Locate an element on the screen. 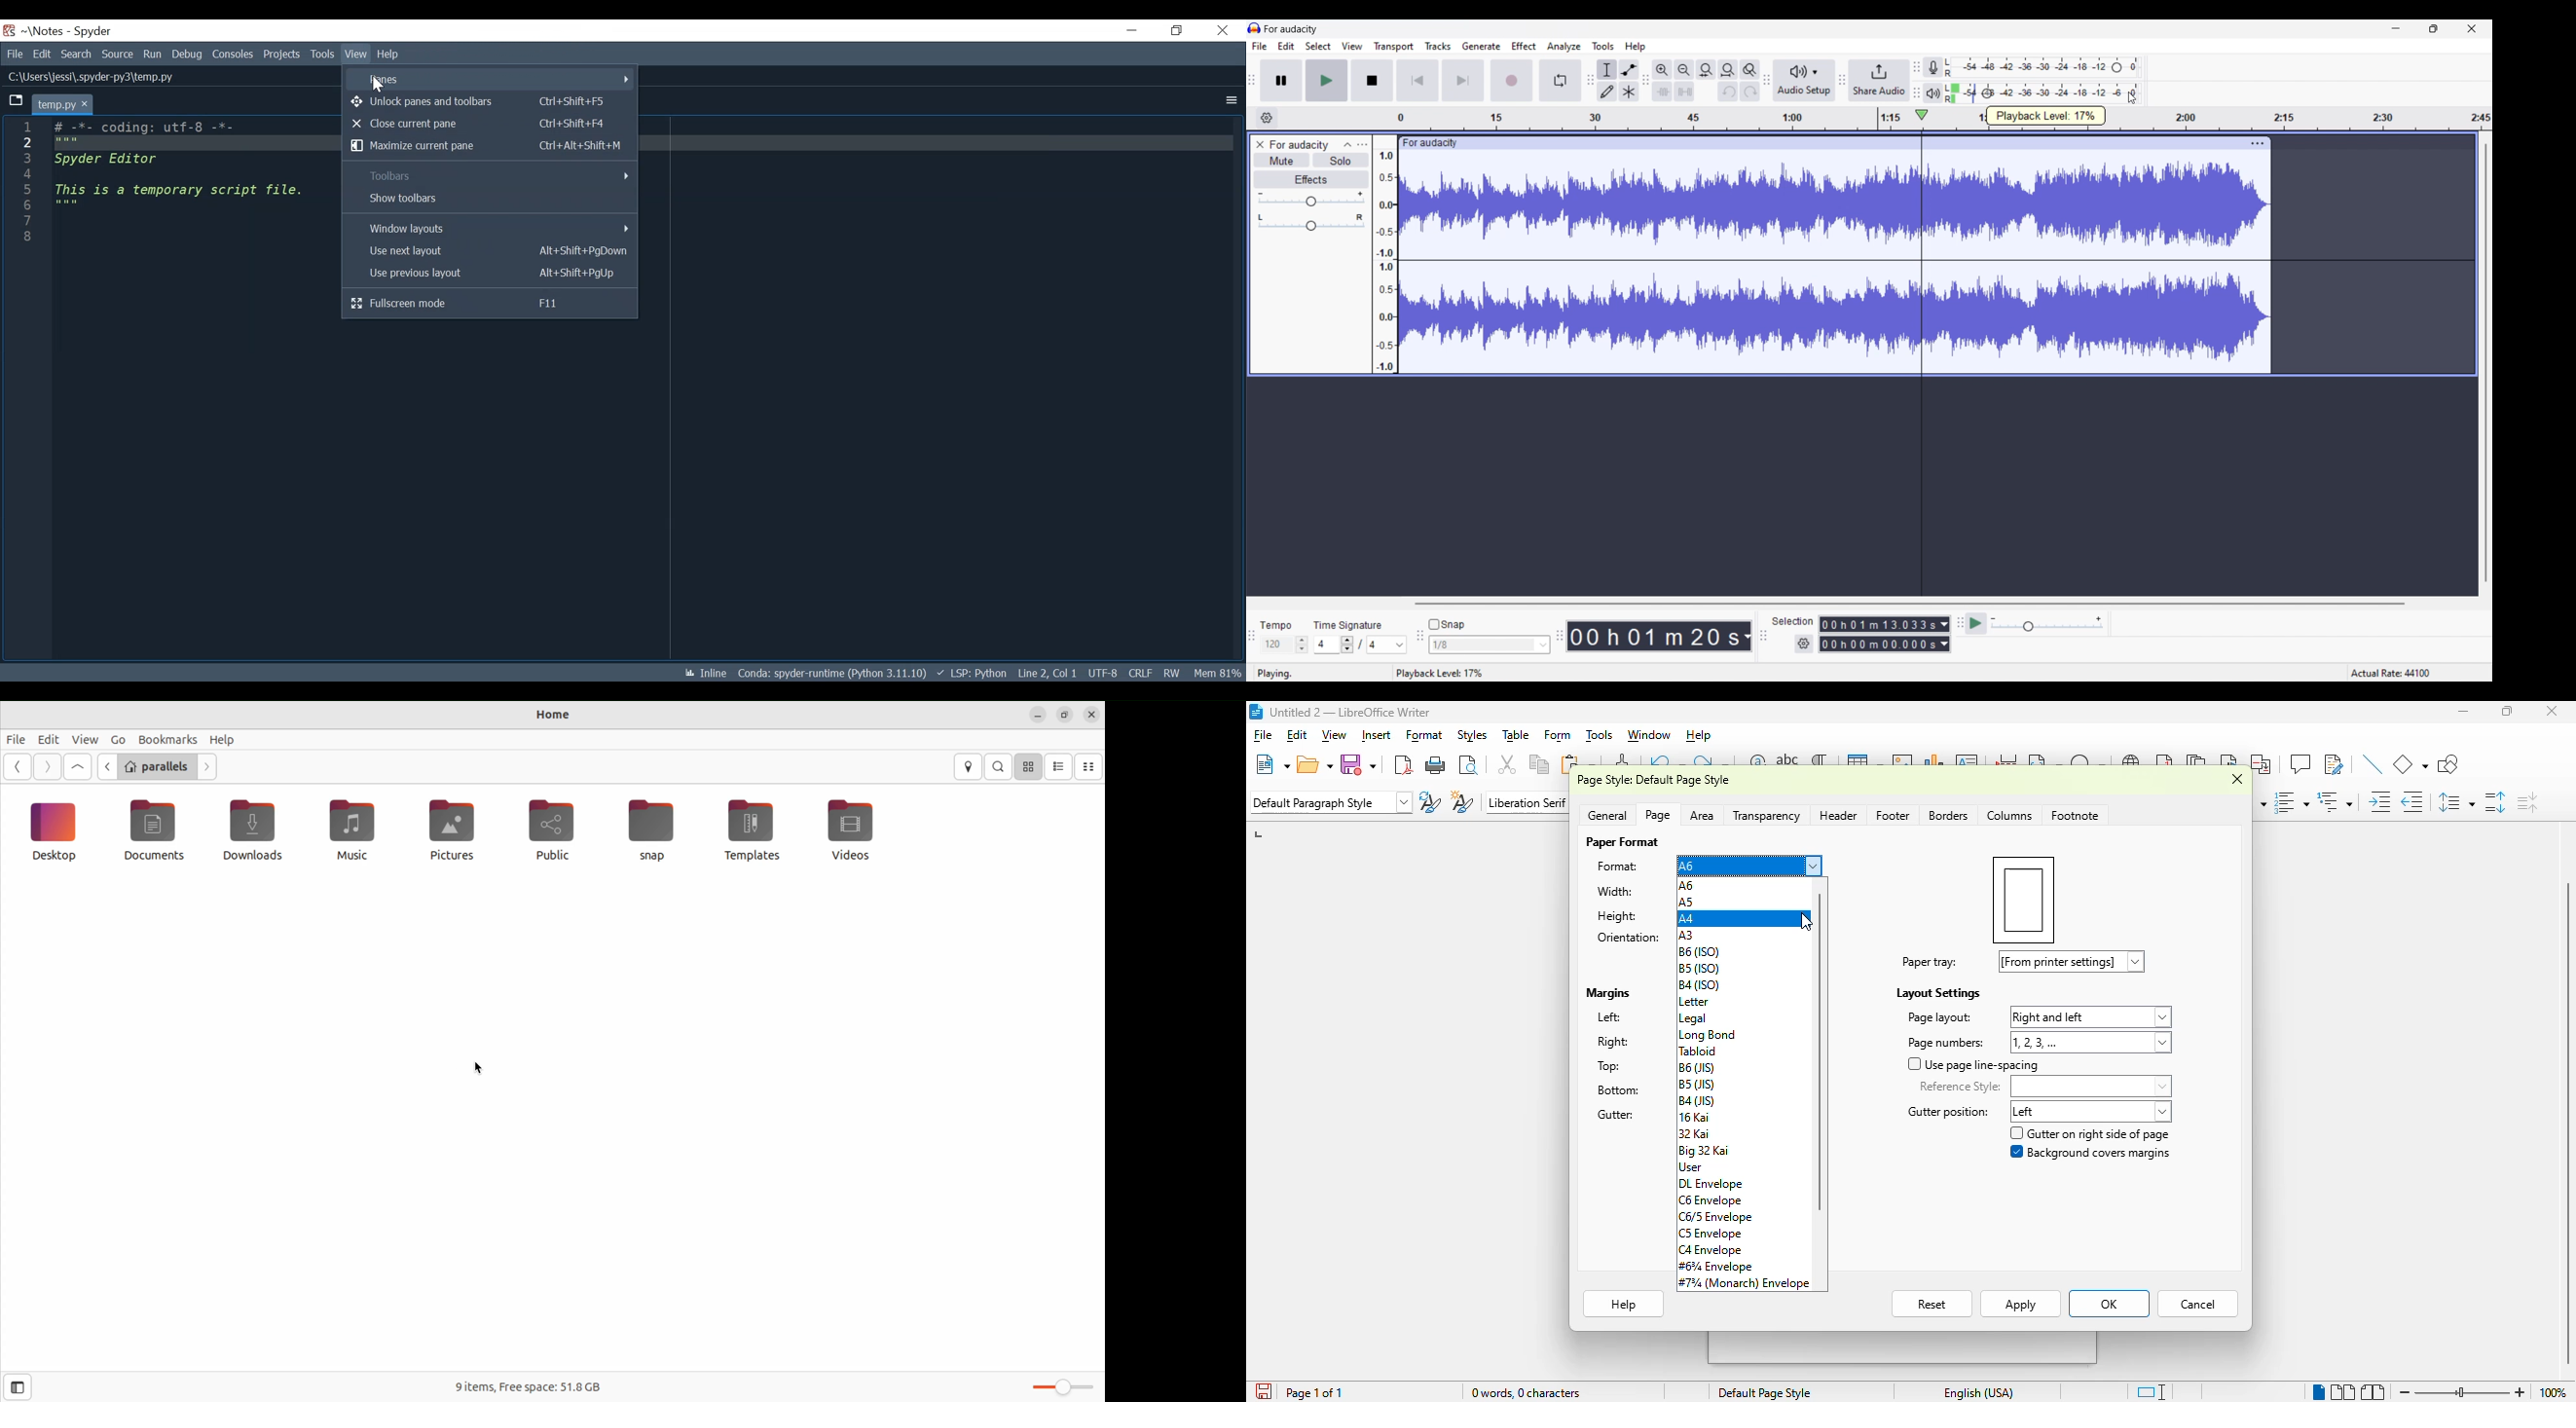  resize is located at coordinates (1064, 714).